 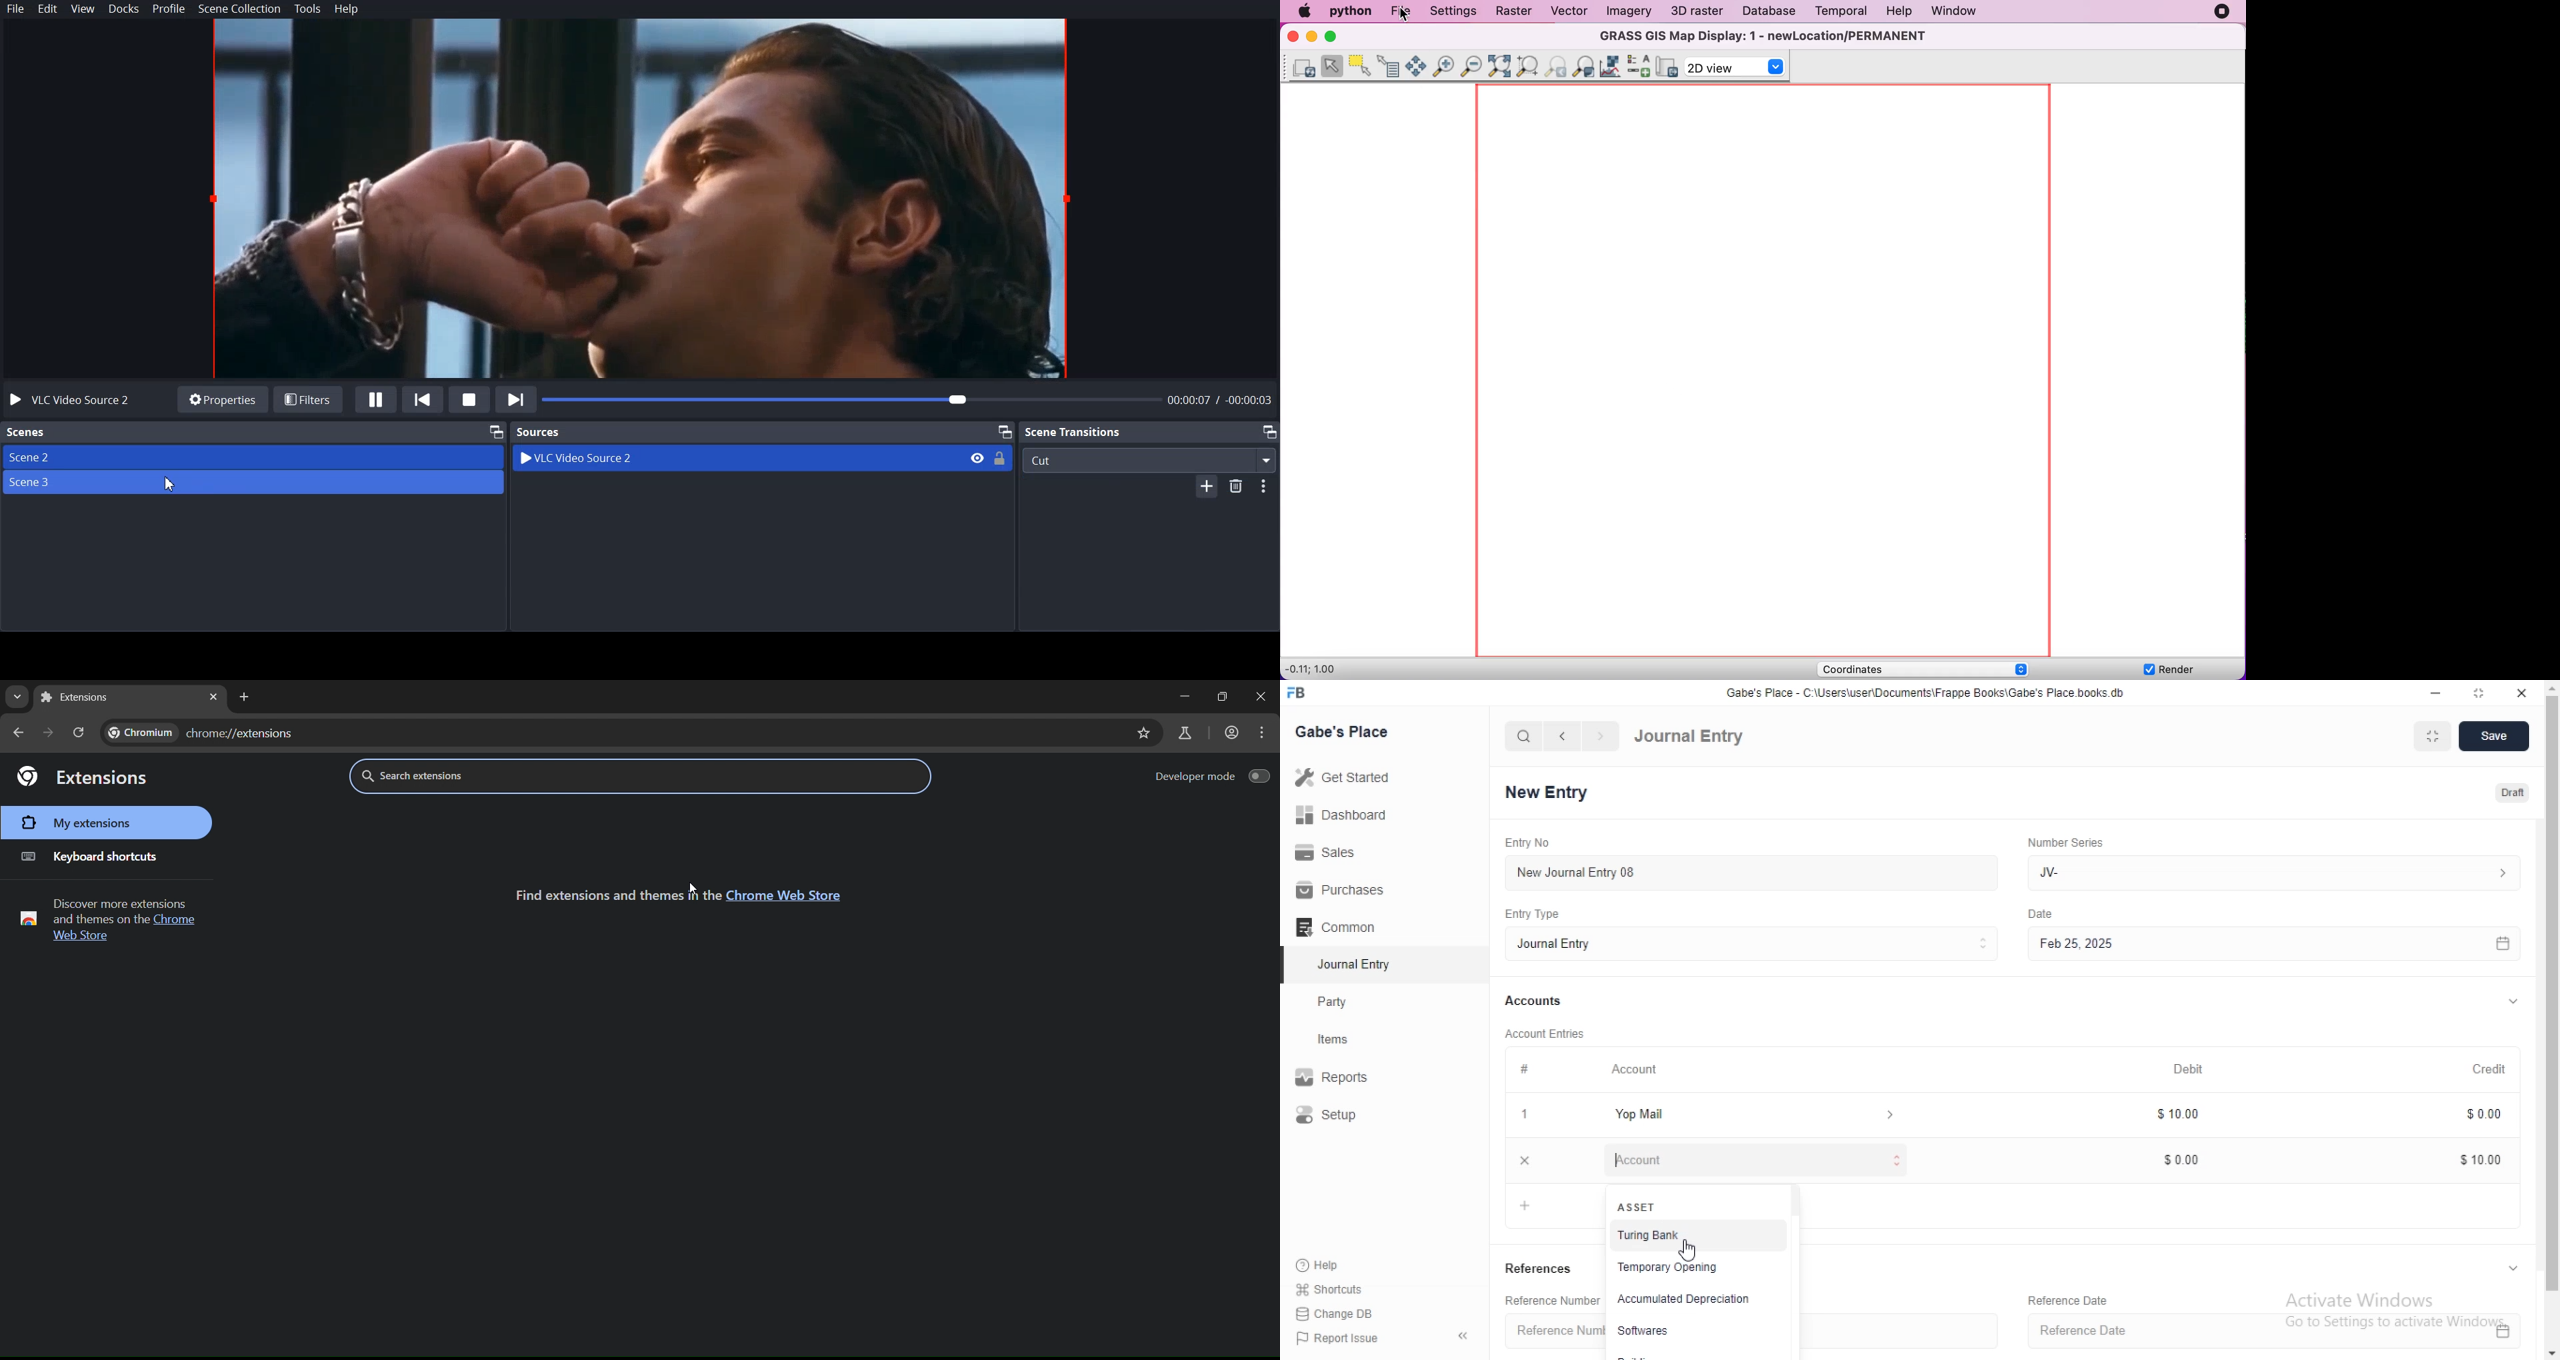 I want to click on New Entry, so click(x=1546, y=791).